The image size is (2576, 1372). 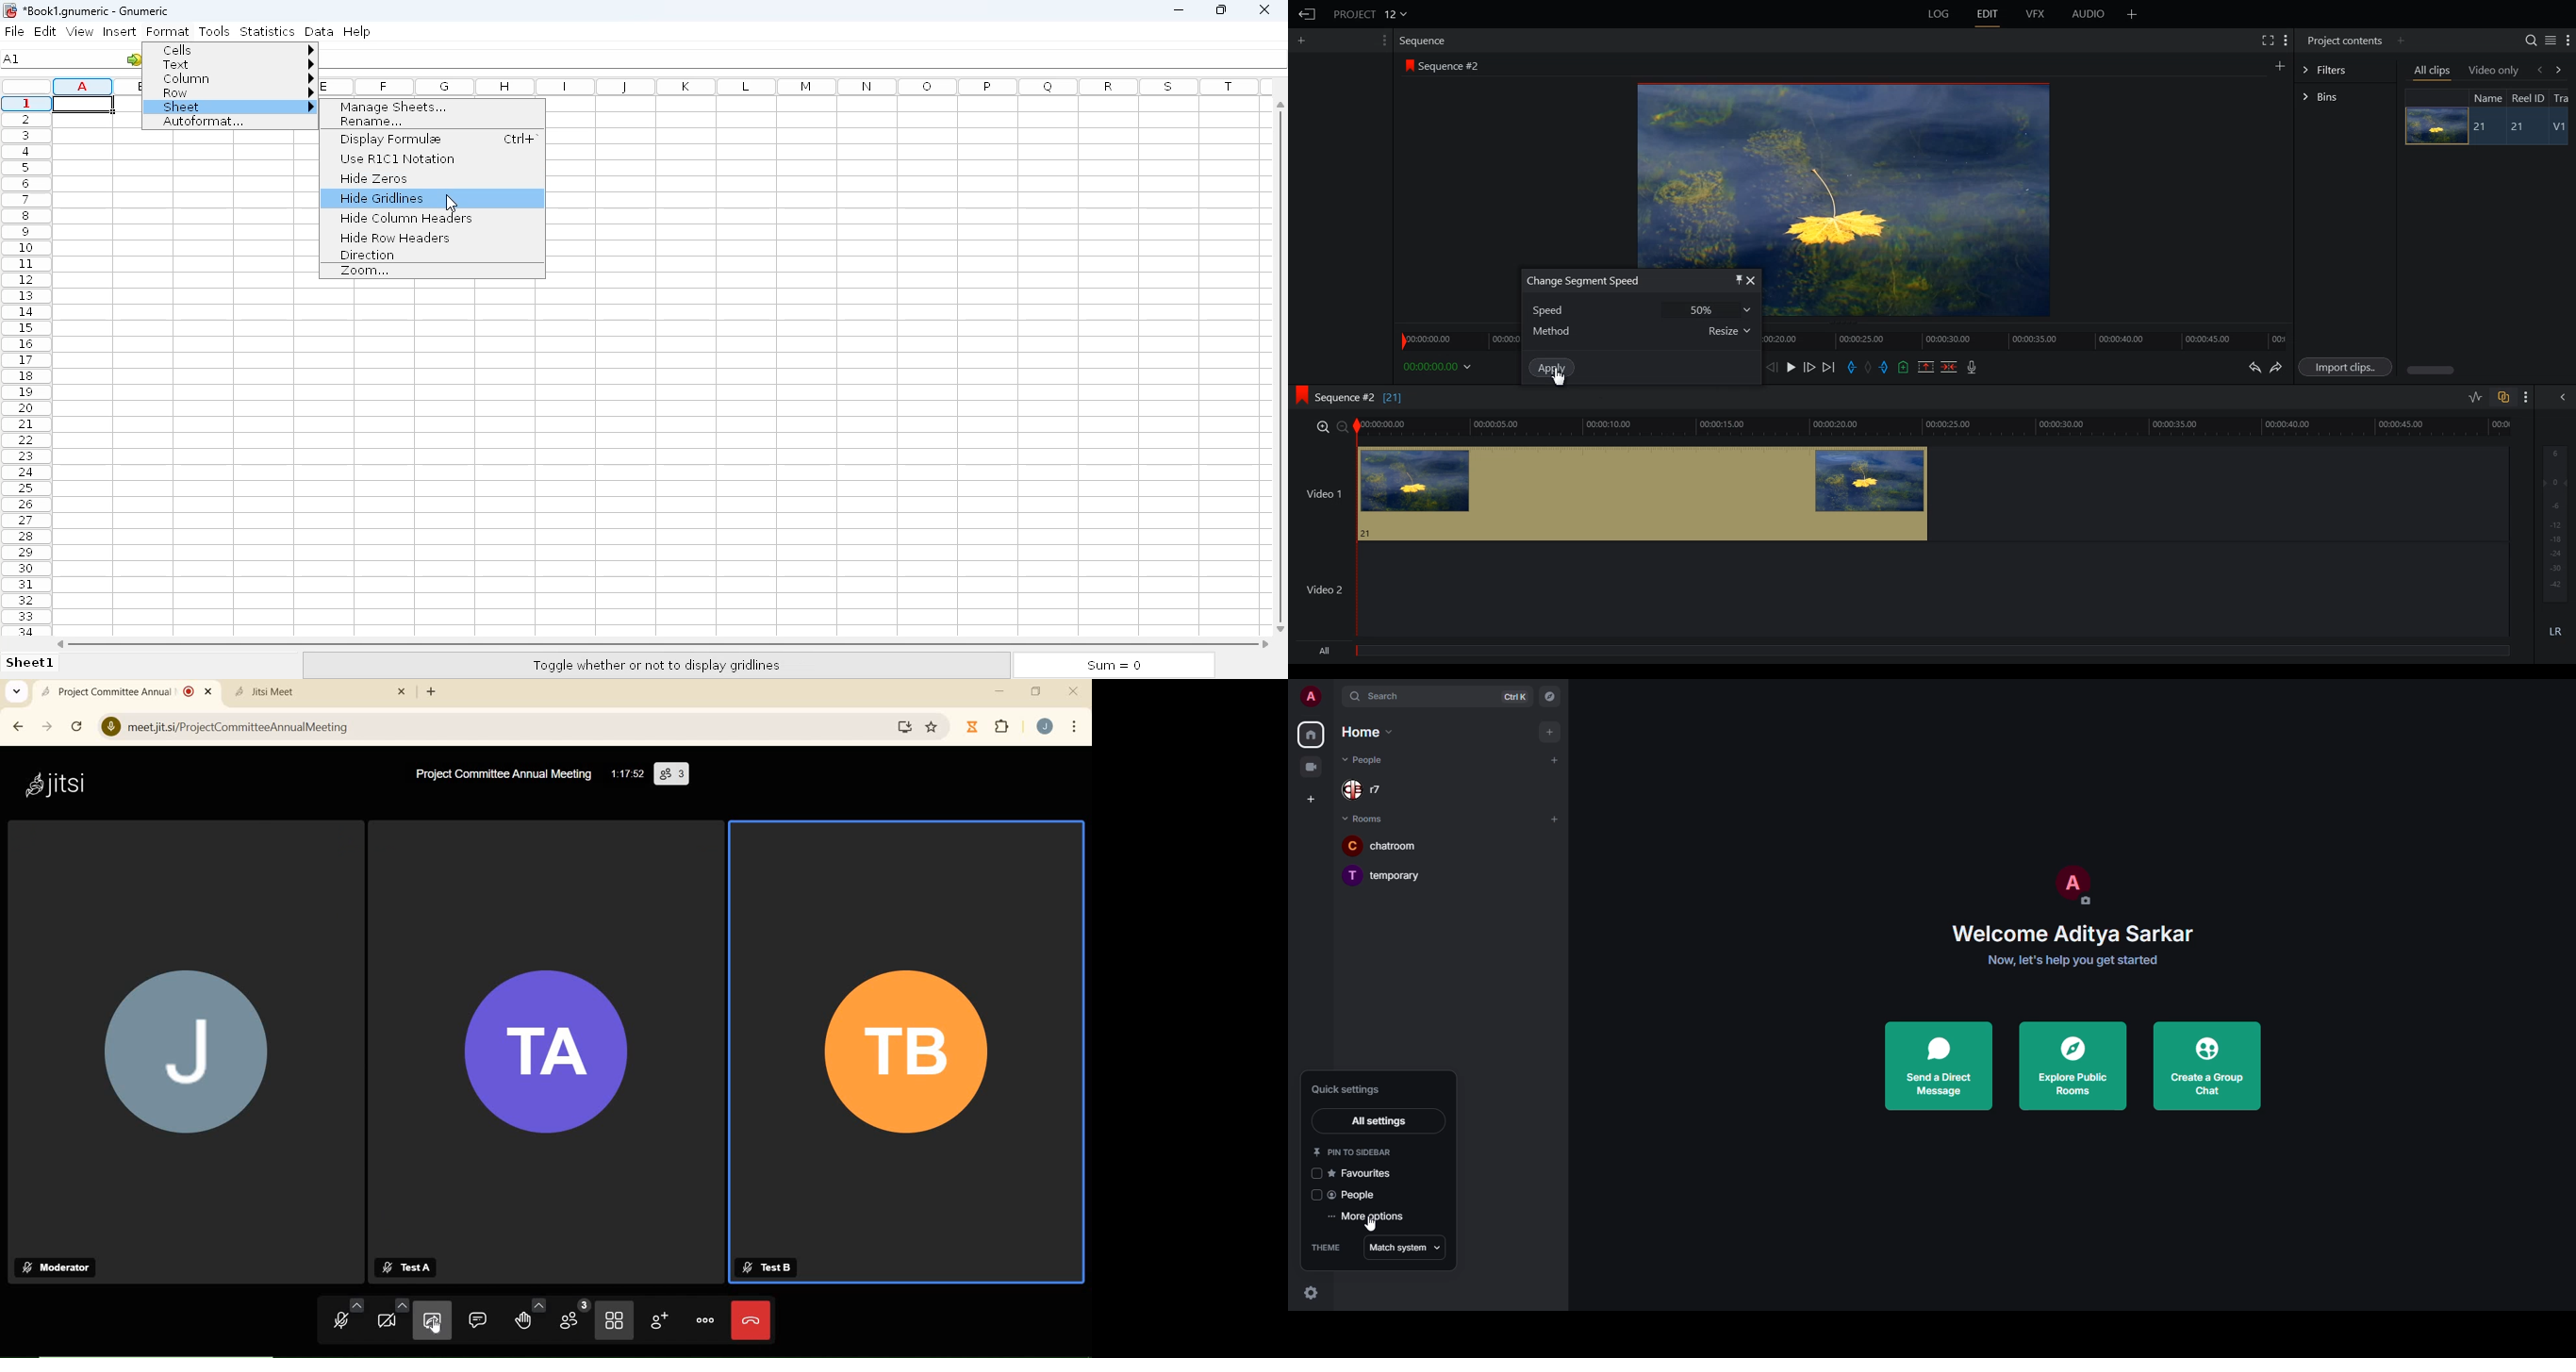 What do you see at coordinates (2073, 933) in the screenshot?
I see `welcome` at bounding box center [2073, 933].